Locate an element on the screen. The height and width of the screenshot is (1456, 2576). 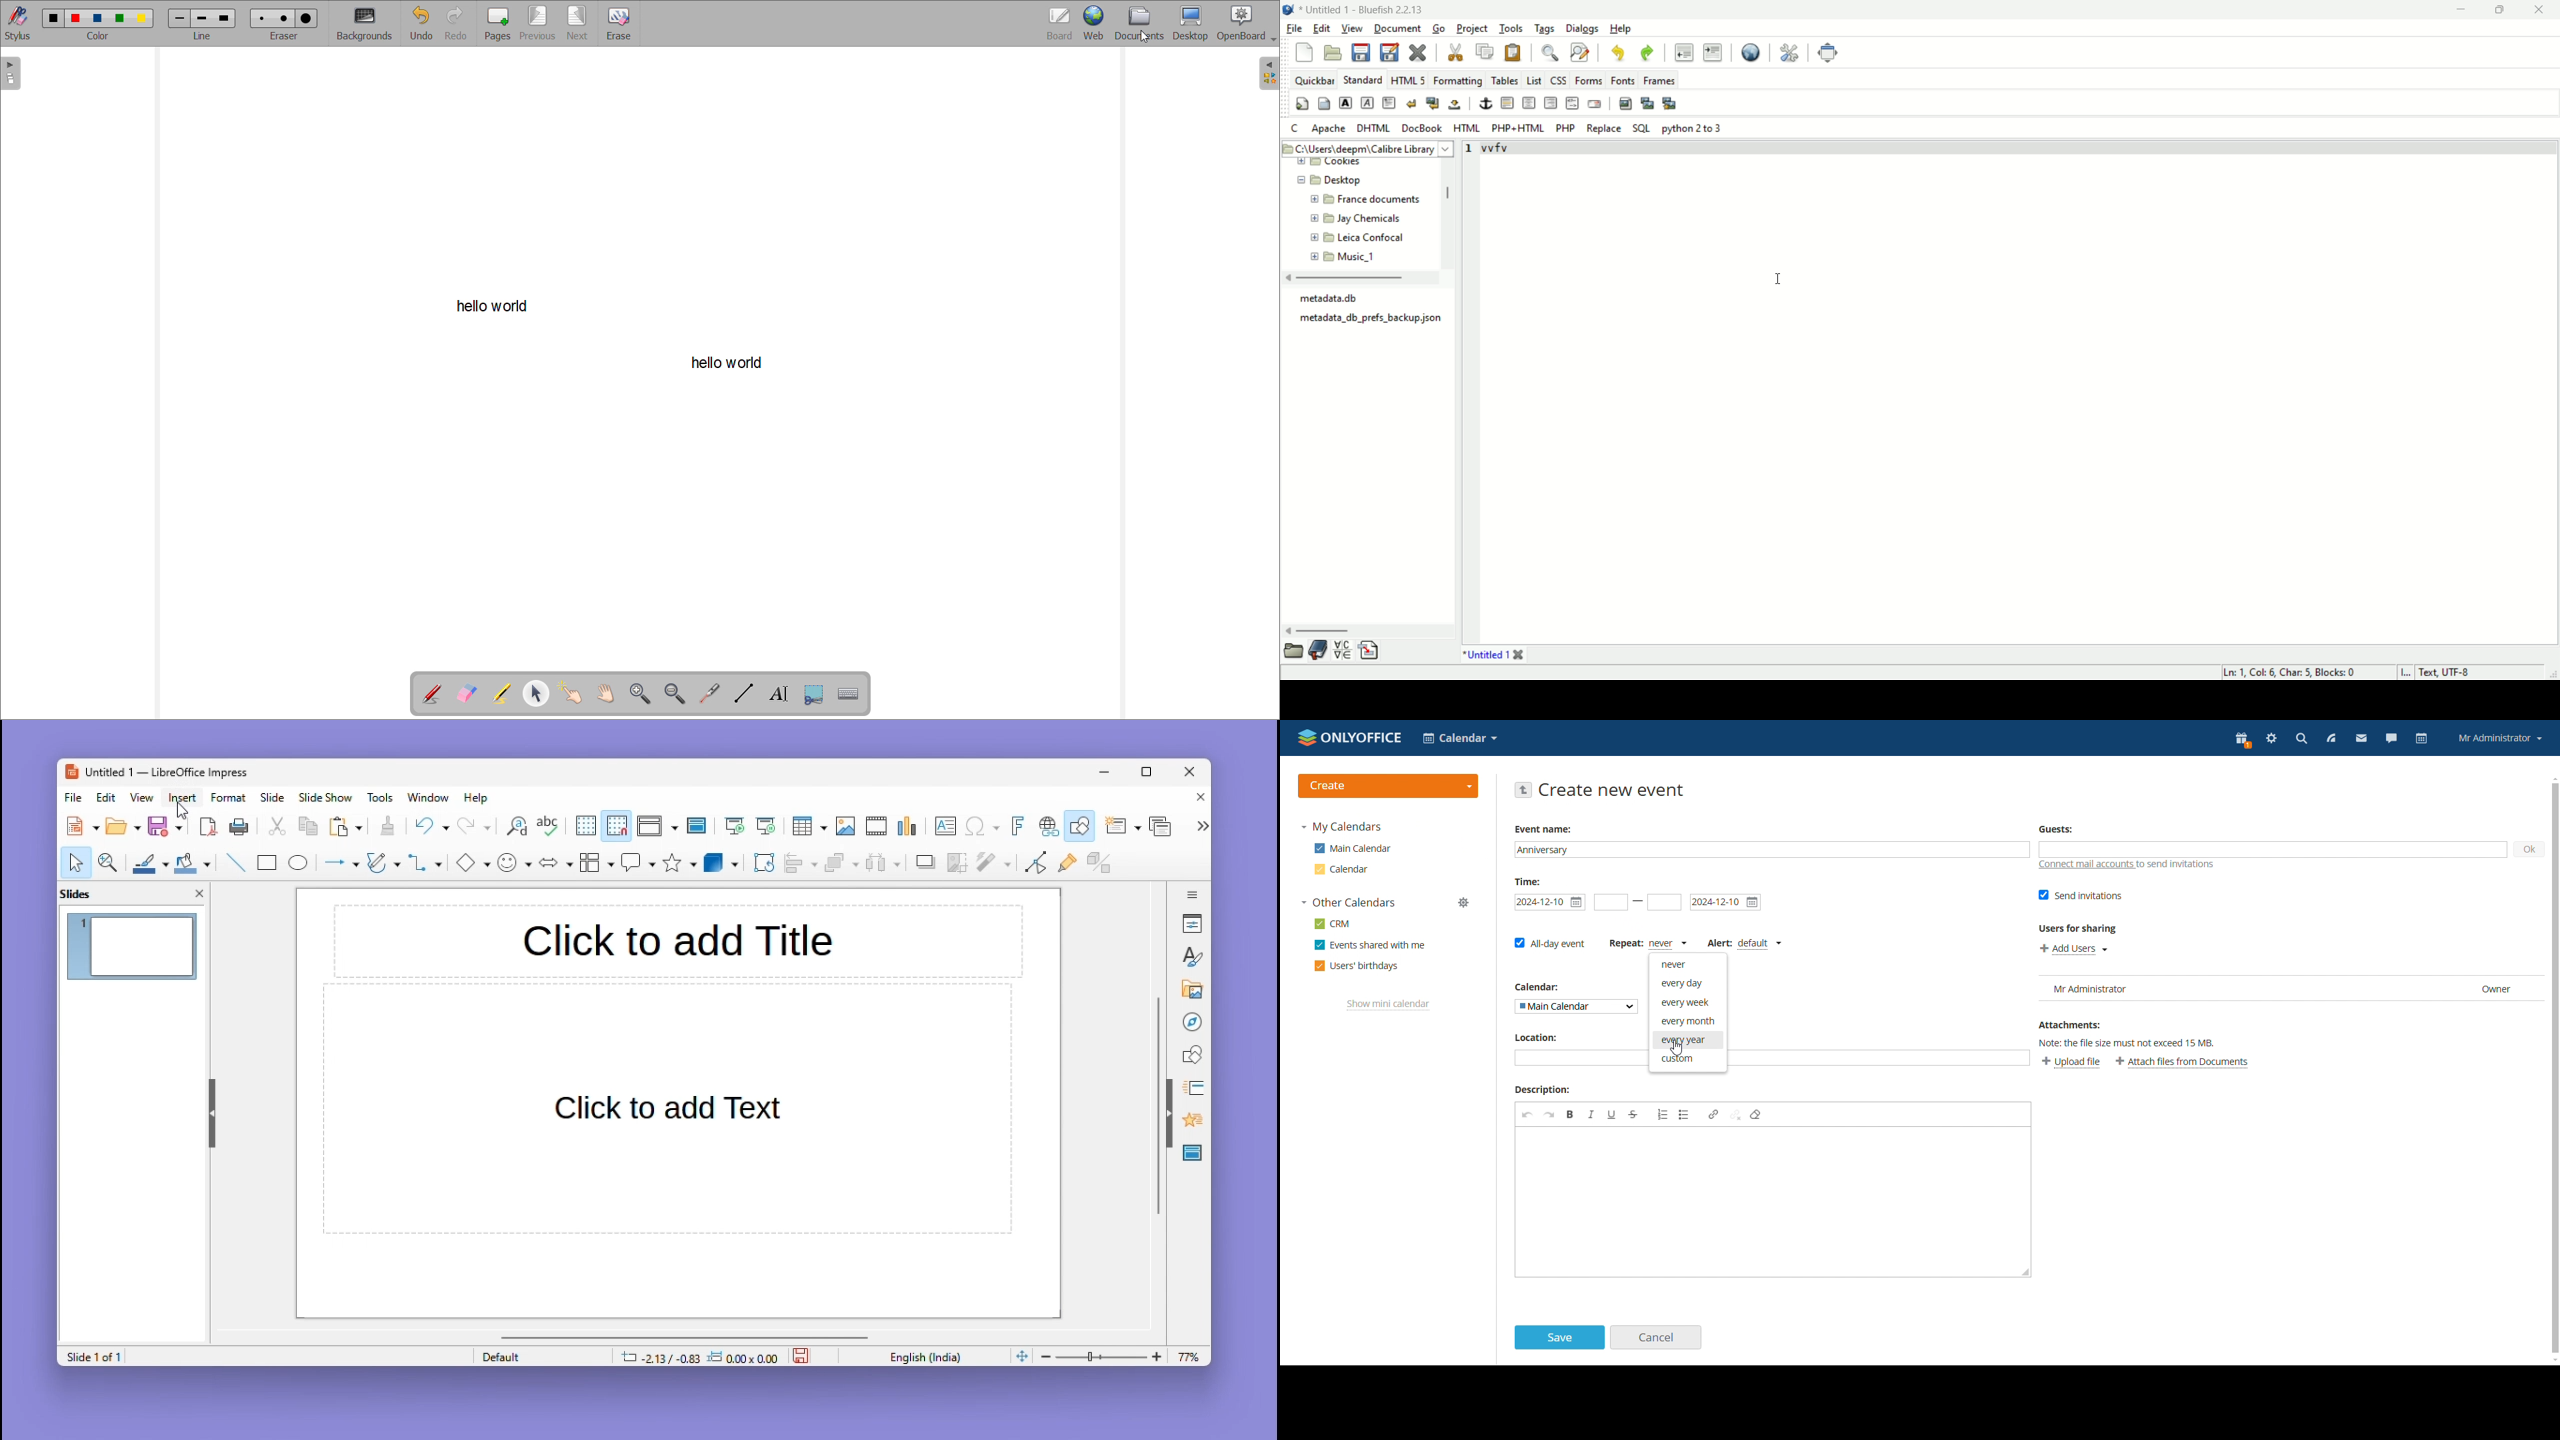
insert thumbnail is located at coordinates (1649, 103).